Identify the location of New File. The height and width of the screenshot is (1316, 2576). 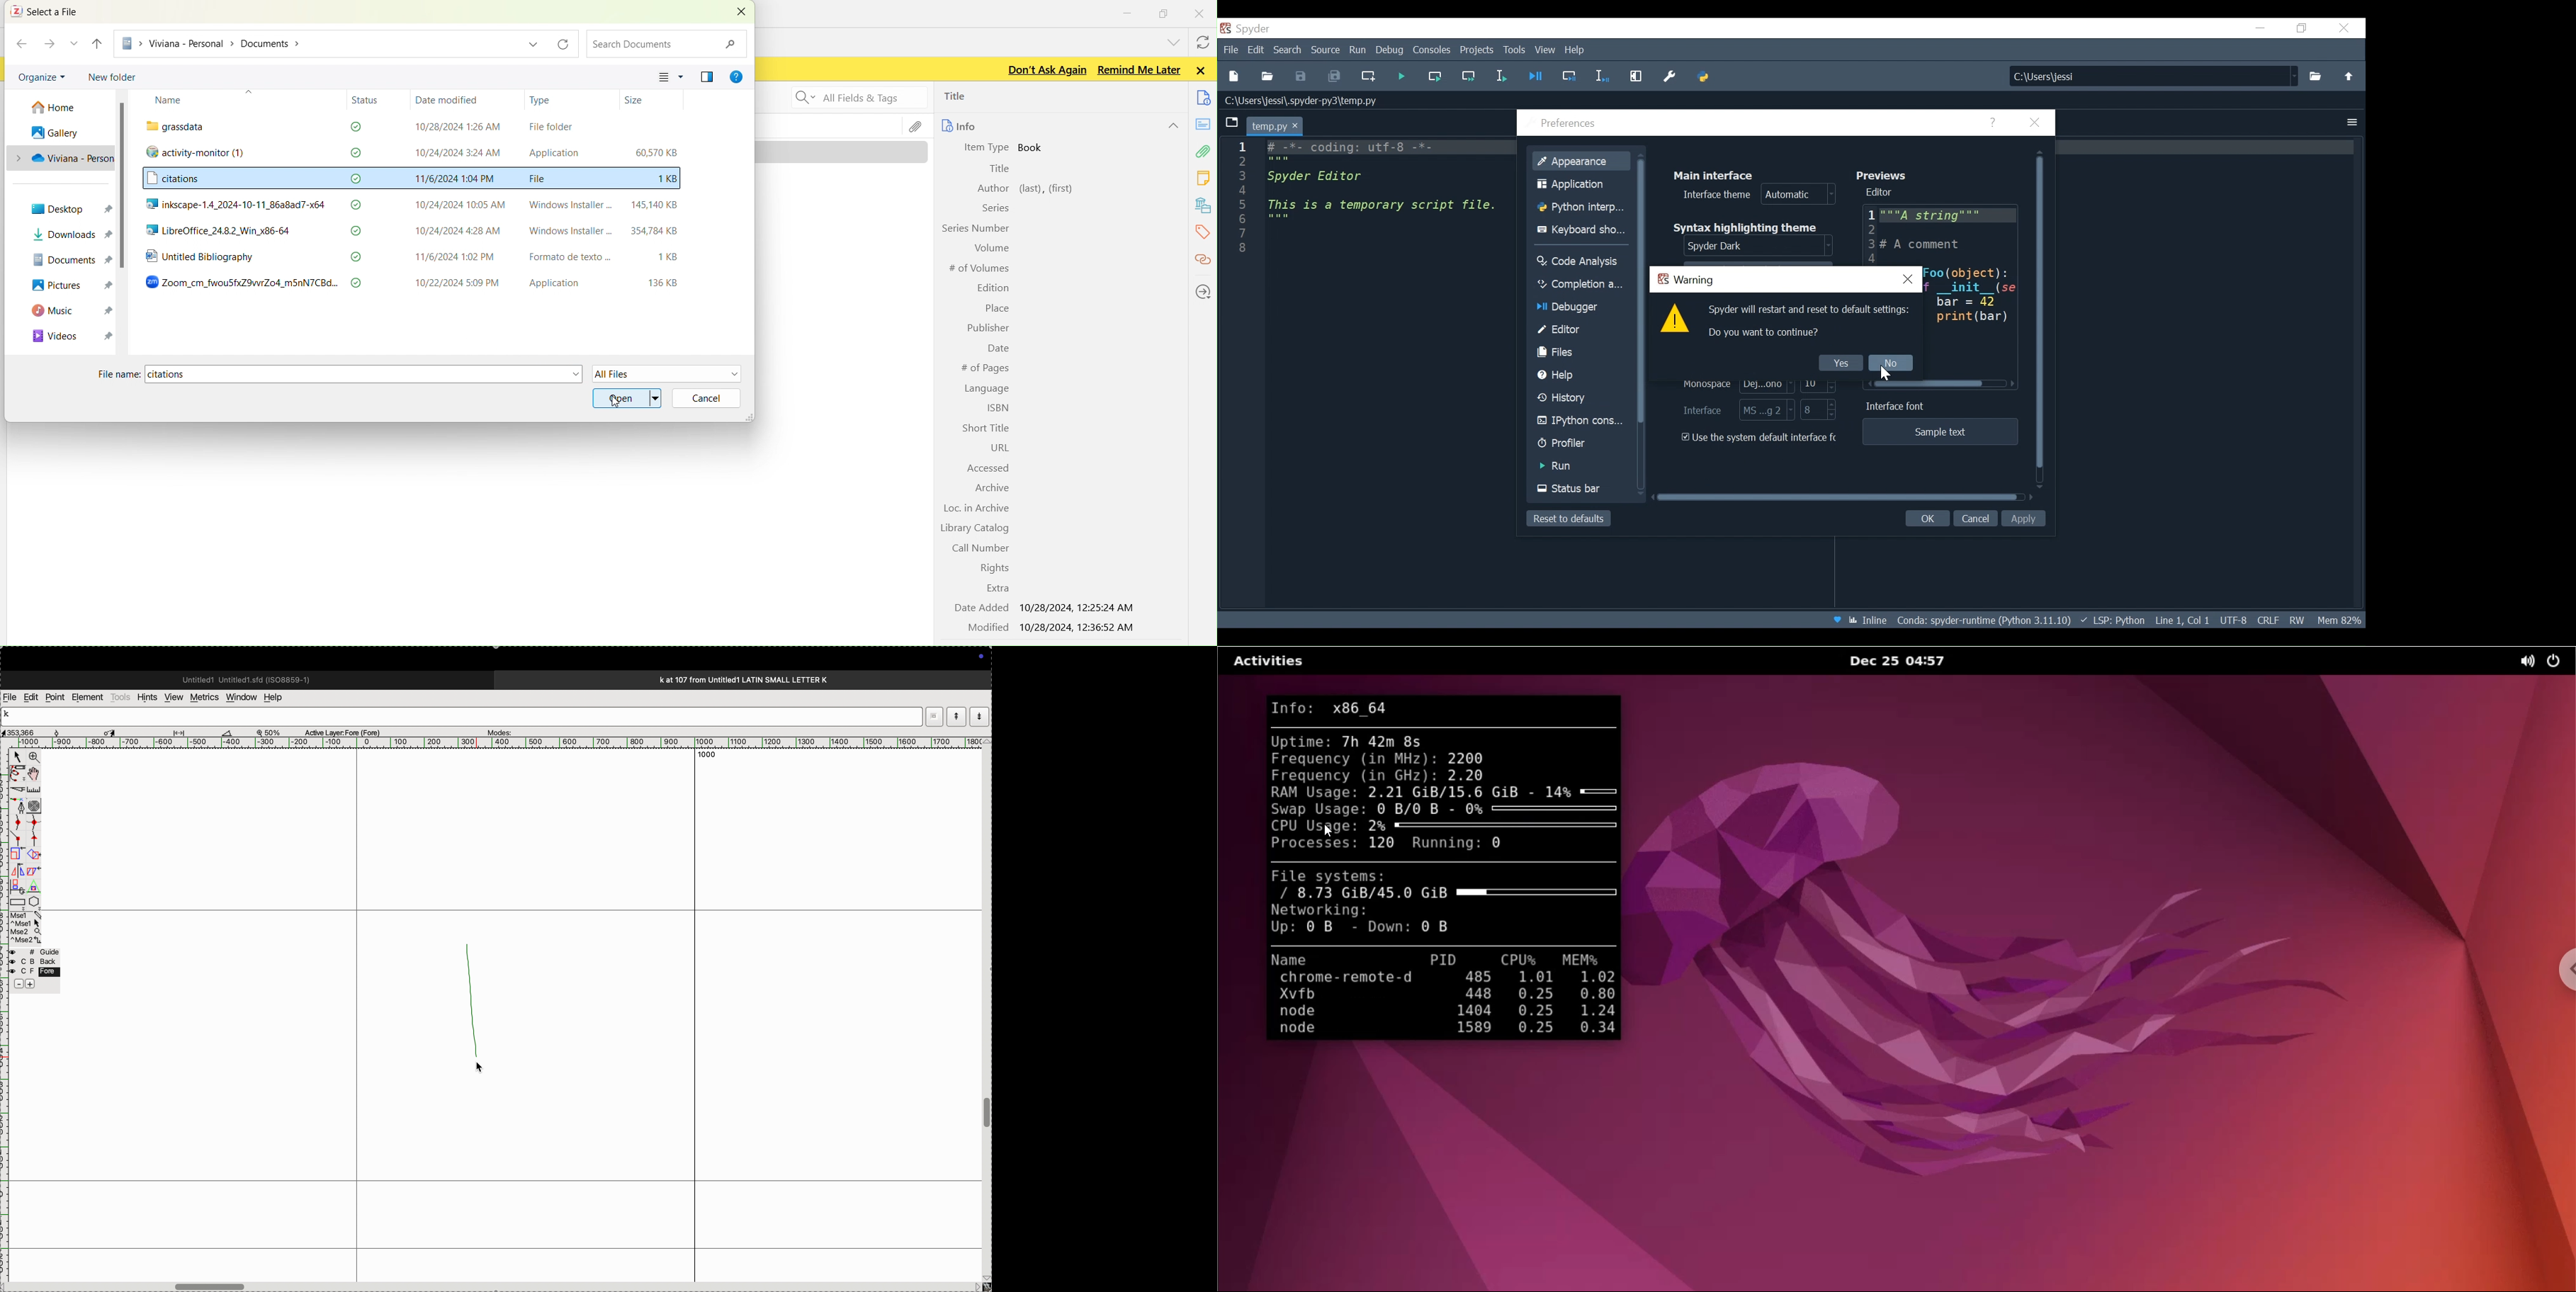
(1236, 77).